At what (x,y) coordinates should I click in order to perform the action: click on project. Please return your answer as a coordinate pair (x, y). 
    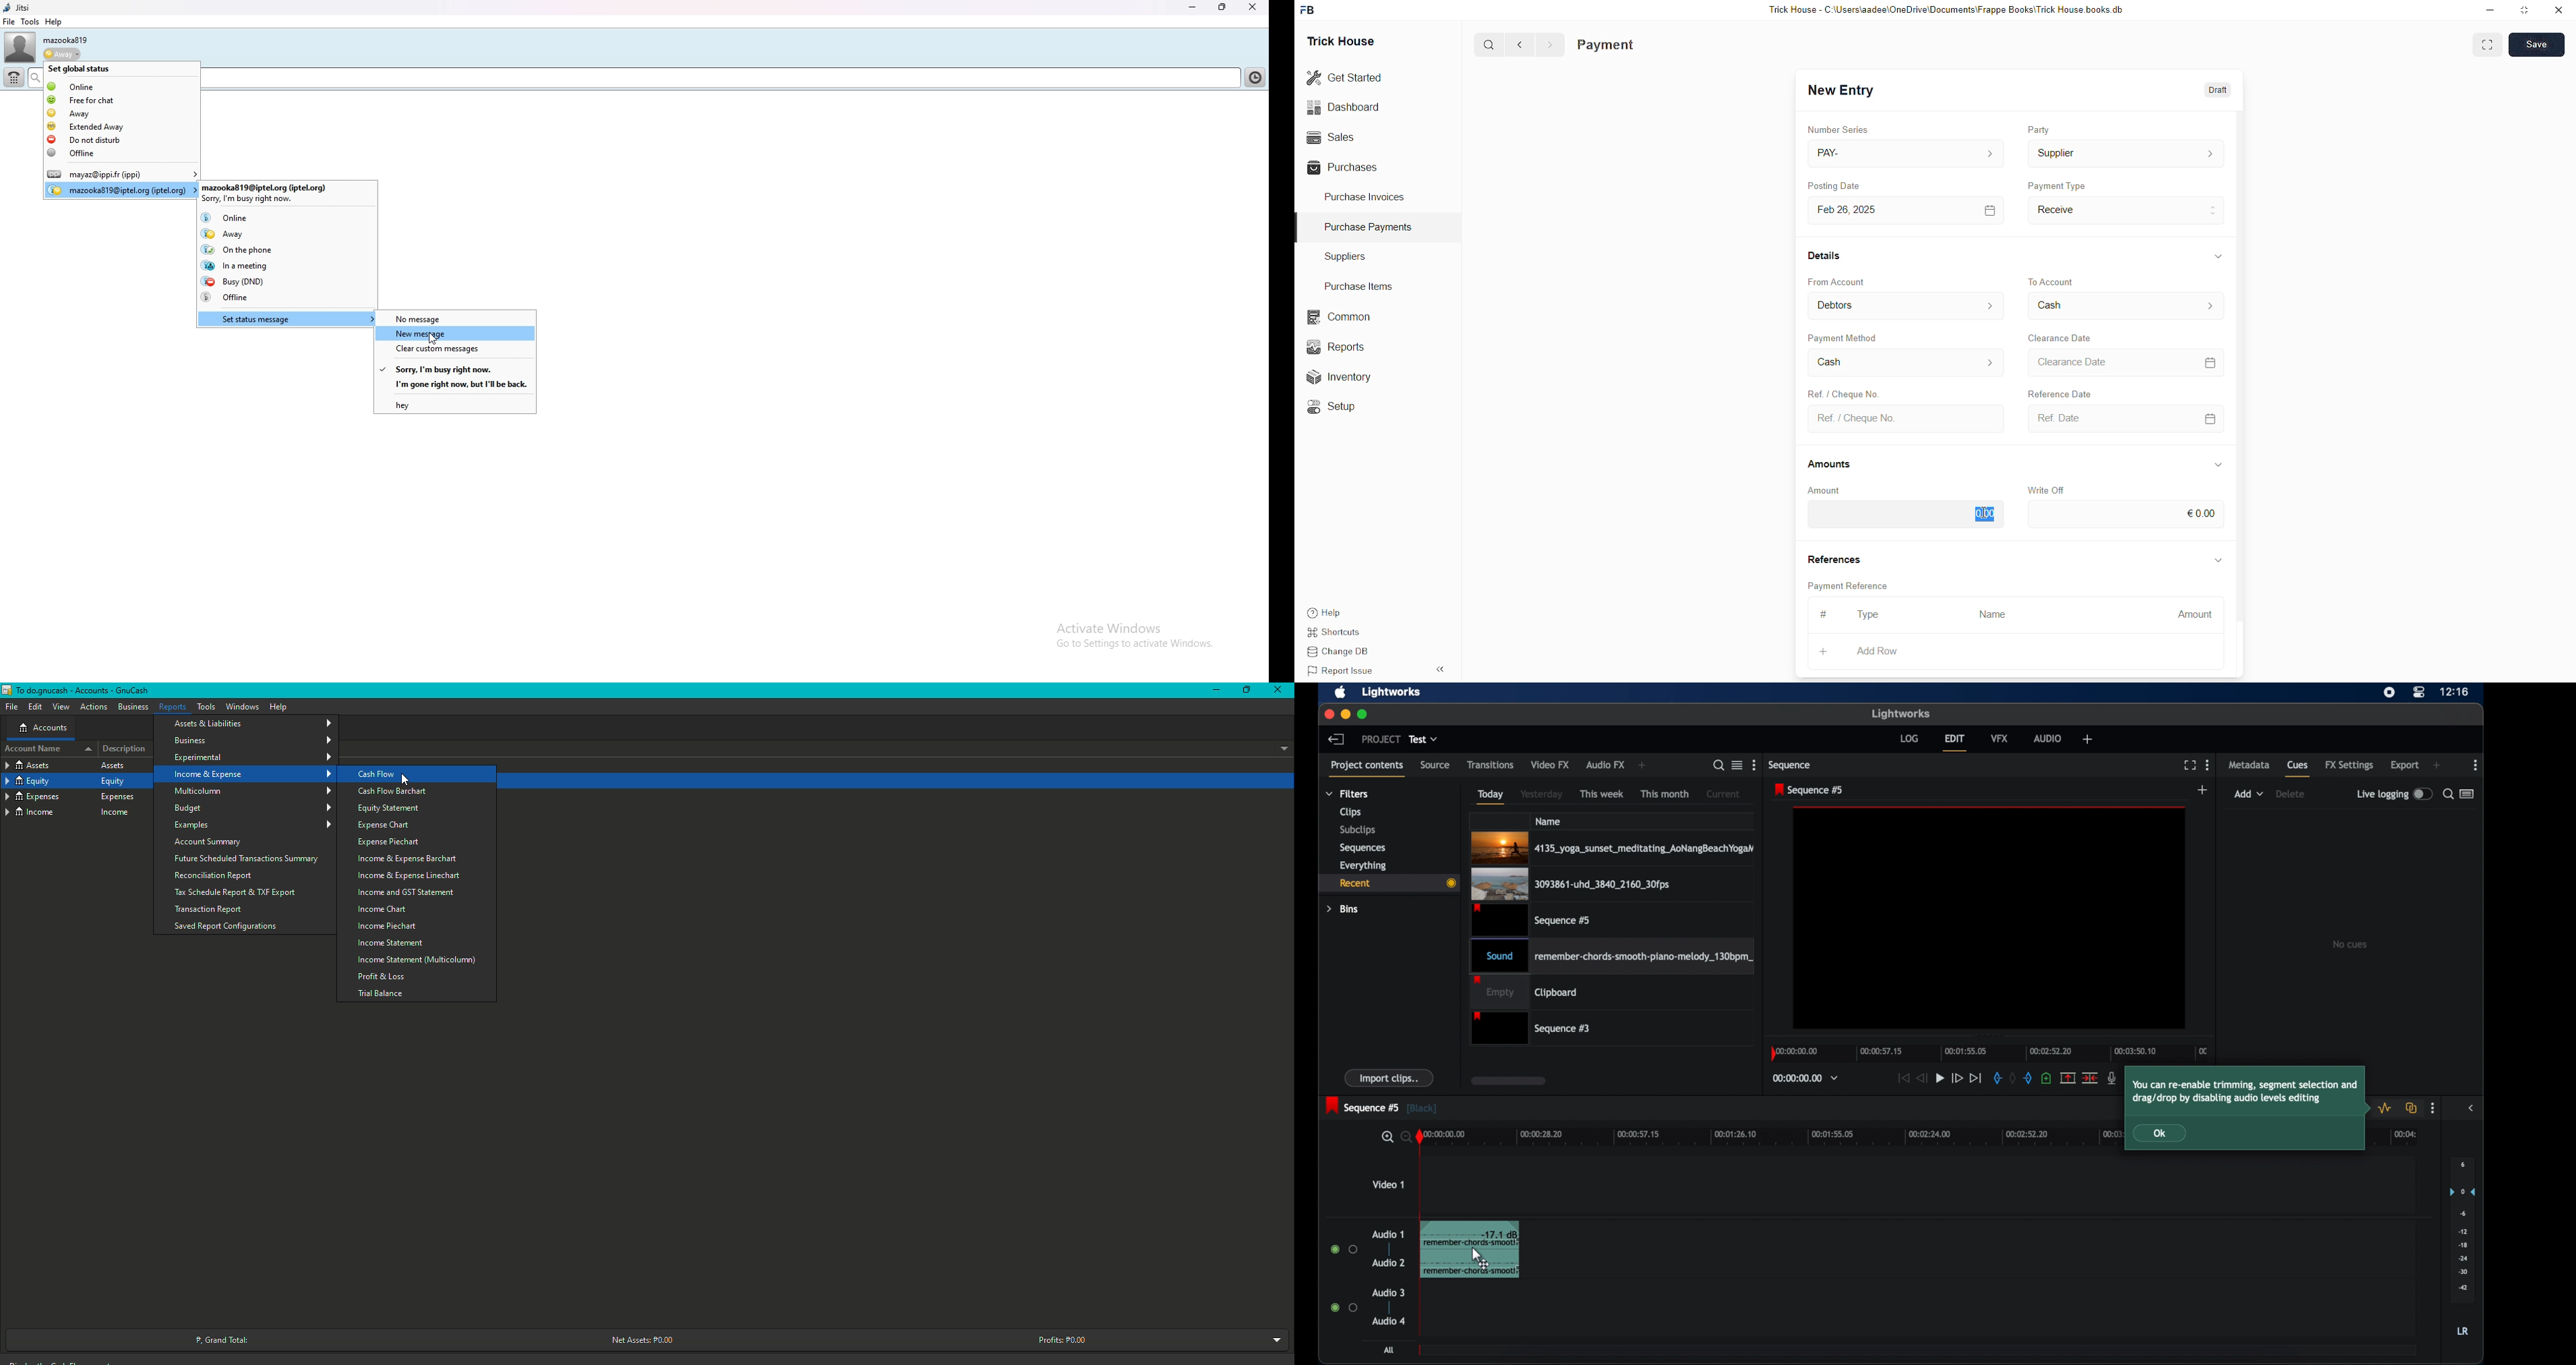
    Looking at the image, I should click on (1381, 739).